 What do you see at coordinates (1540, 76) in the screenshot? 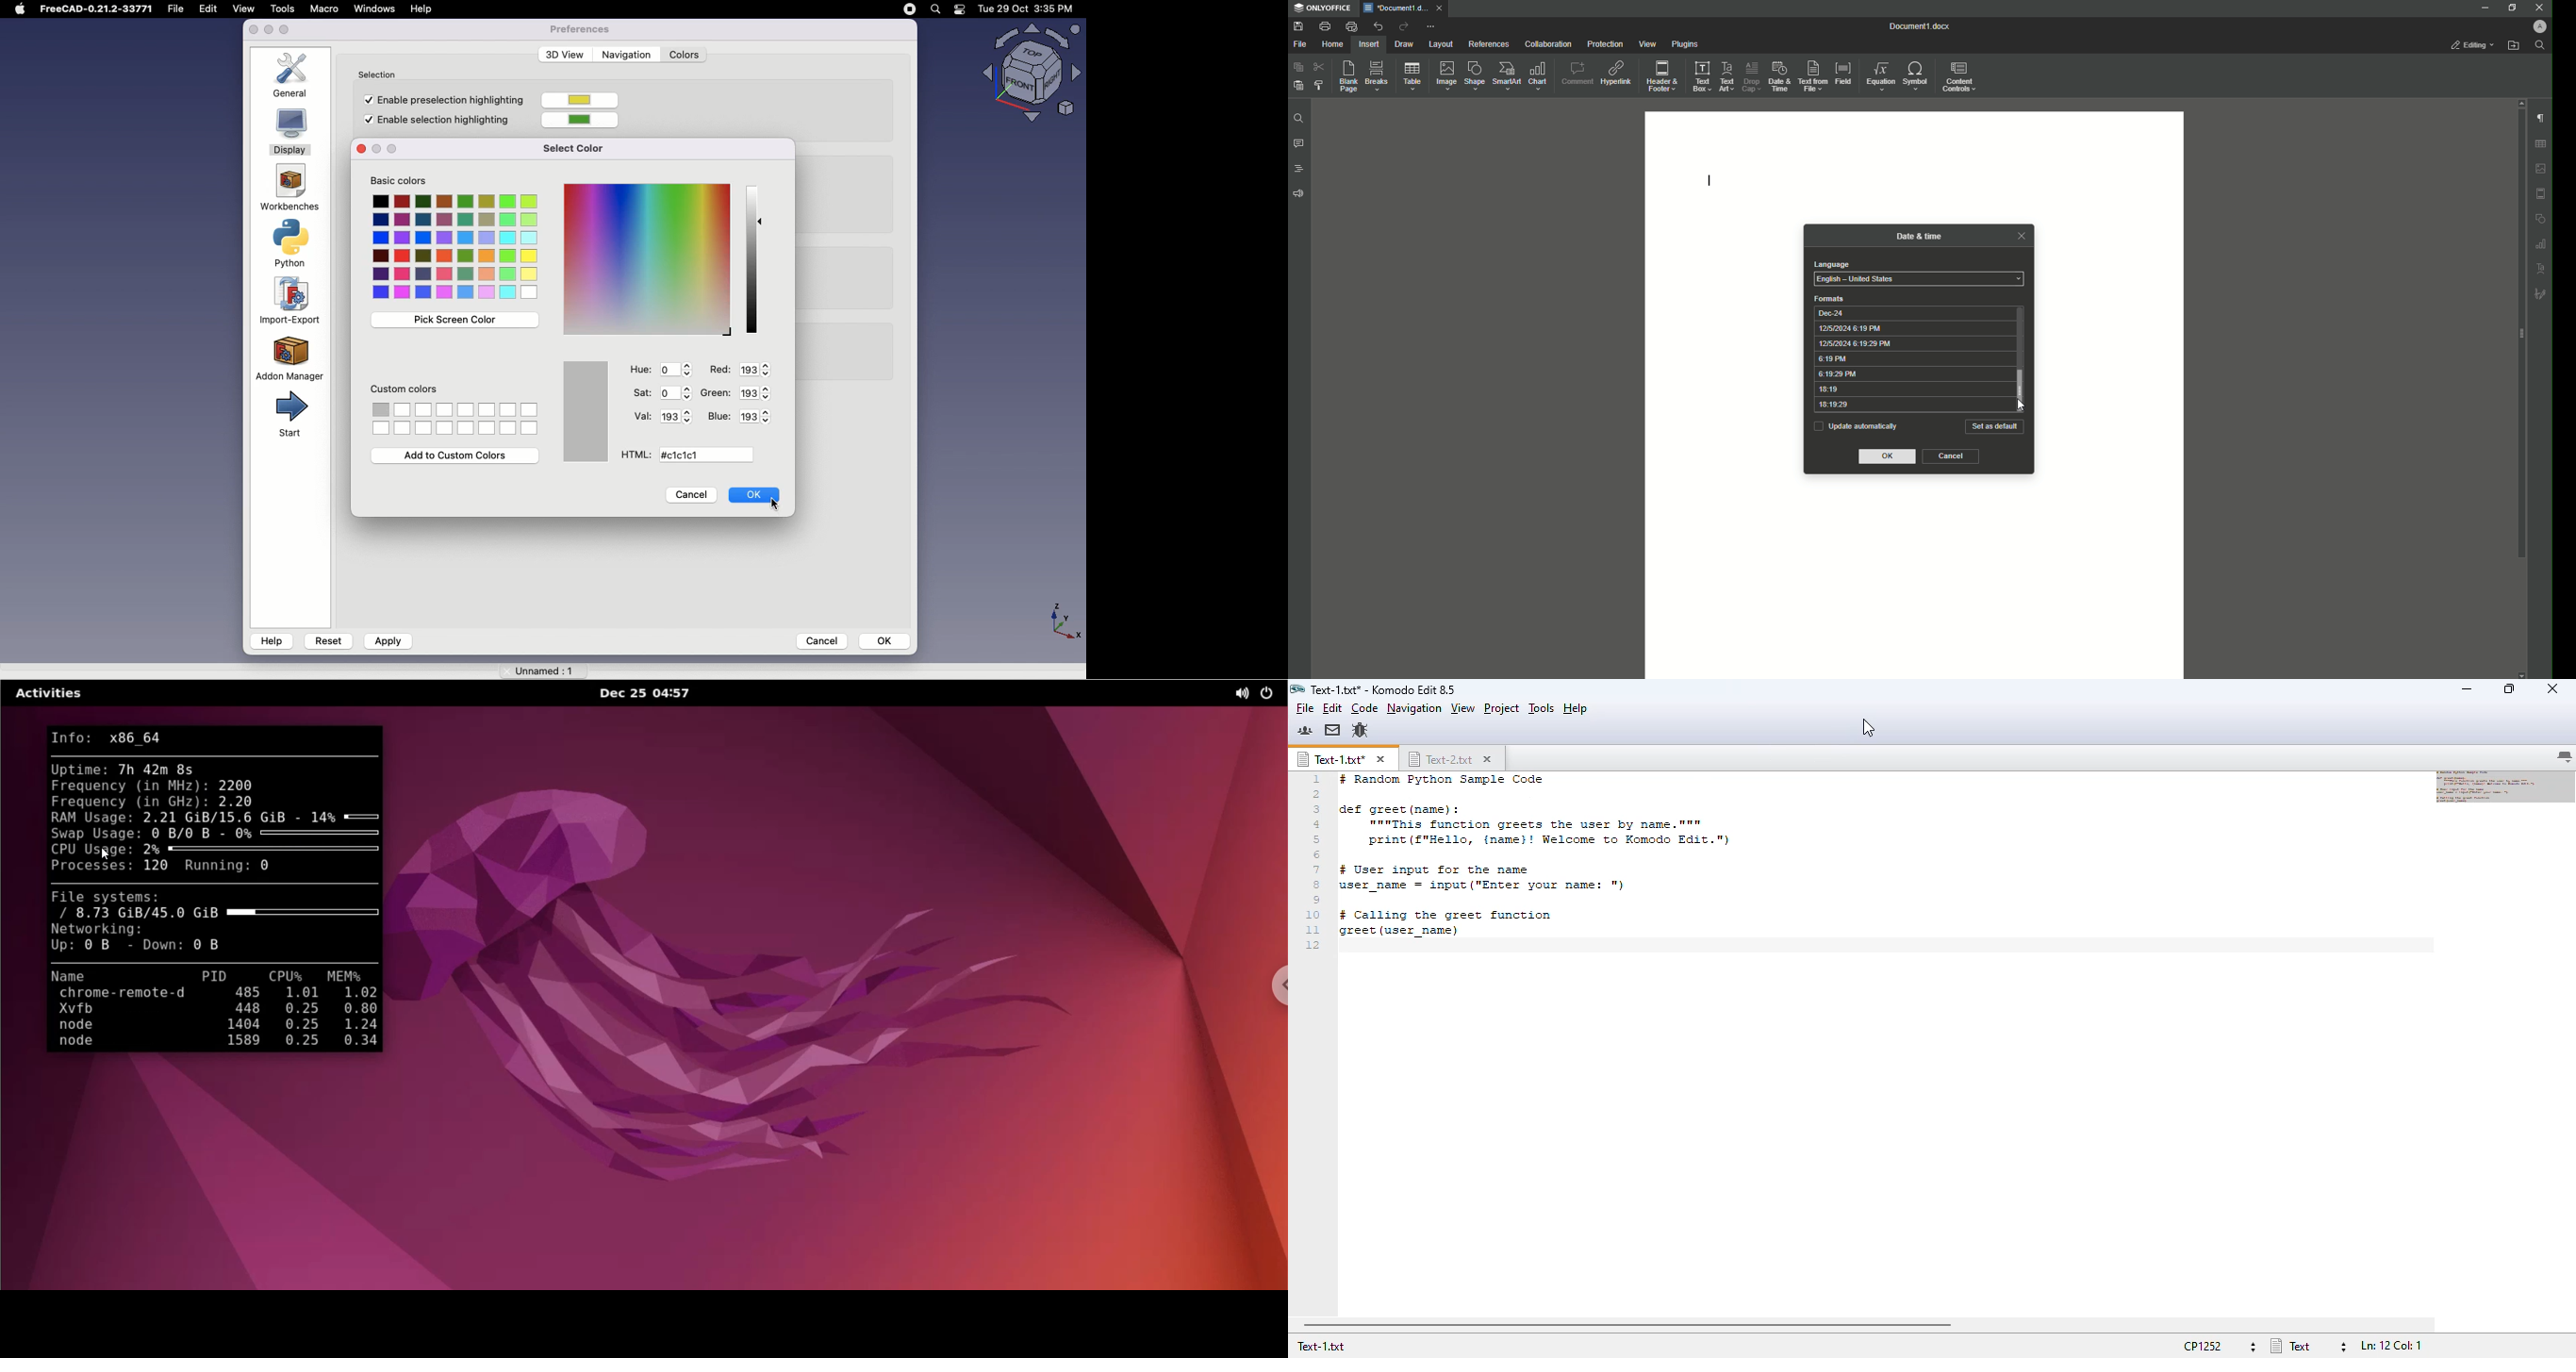
I see `Chart` at bounding box center [1540, 76].